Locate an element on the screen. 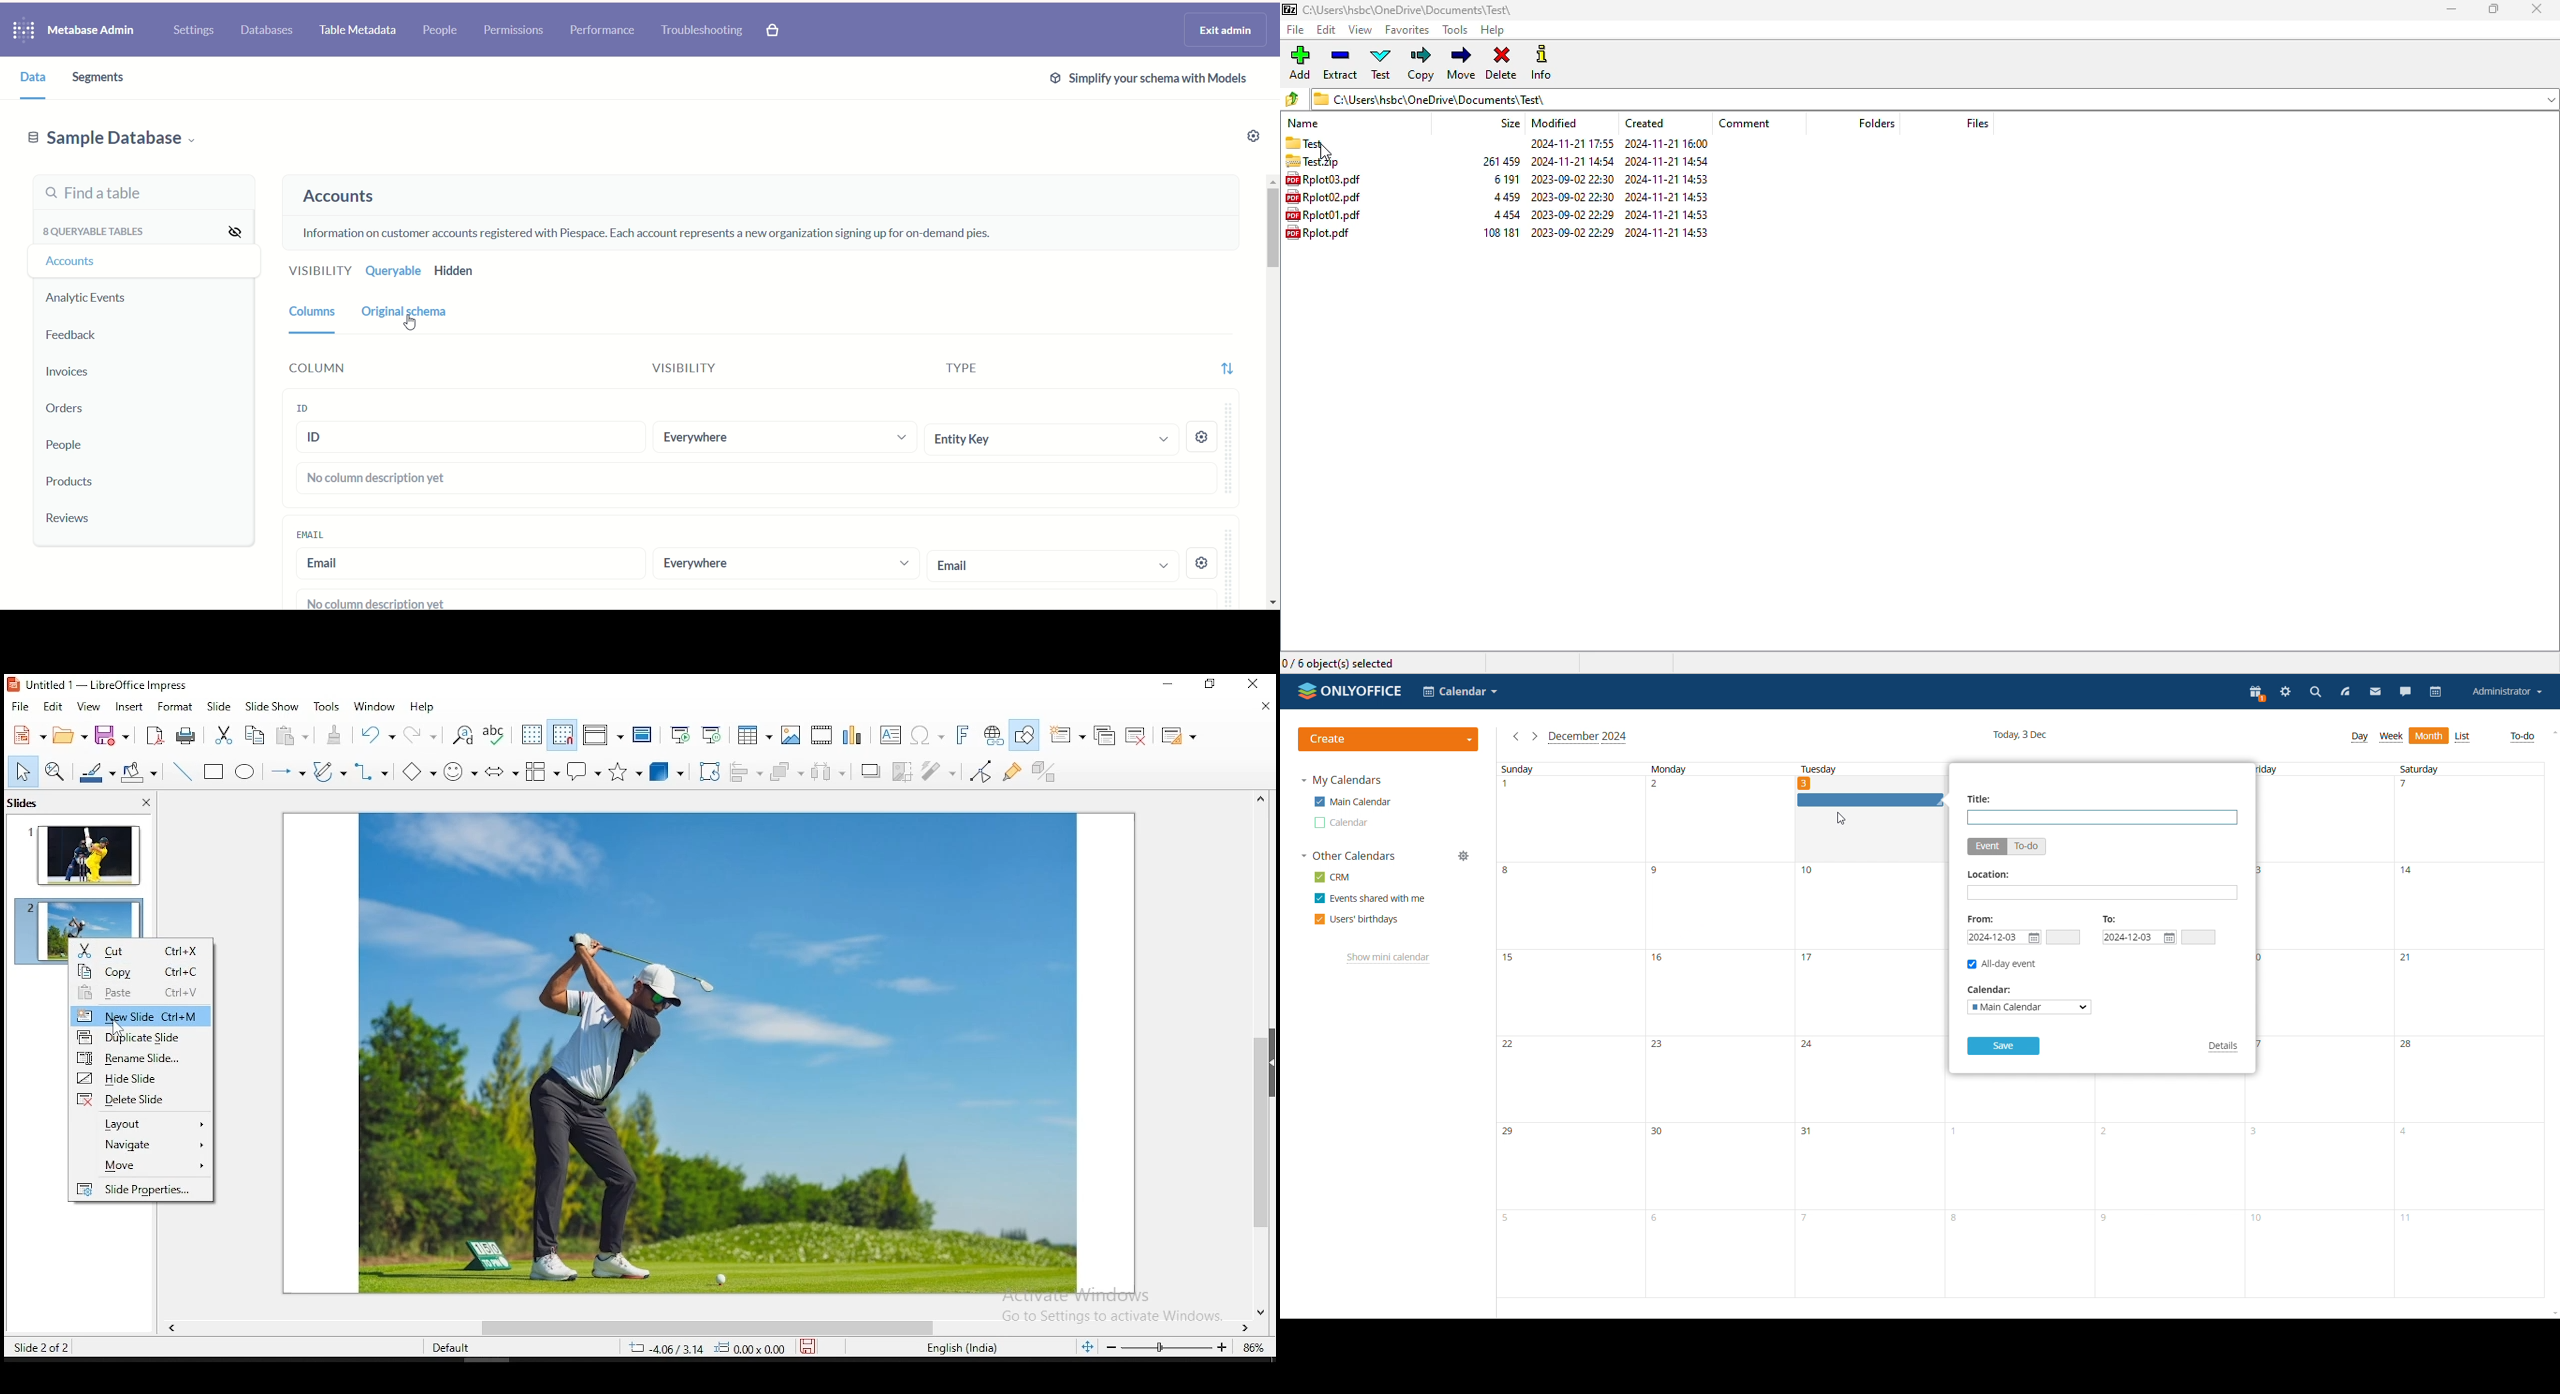  insert image is located at coordinates (791, 734).